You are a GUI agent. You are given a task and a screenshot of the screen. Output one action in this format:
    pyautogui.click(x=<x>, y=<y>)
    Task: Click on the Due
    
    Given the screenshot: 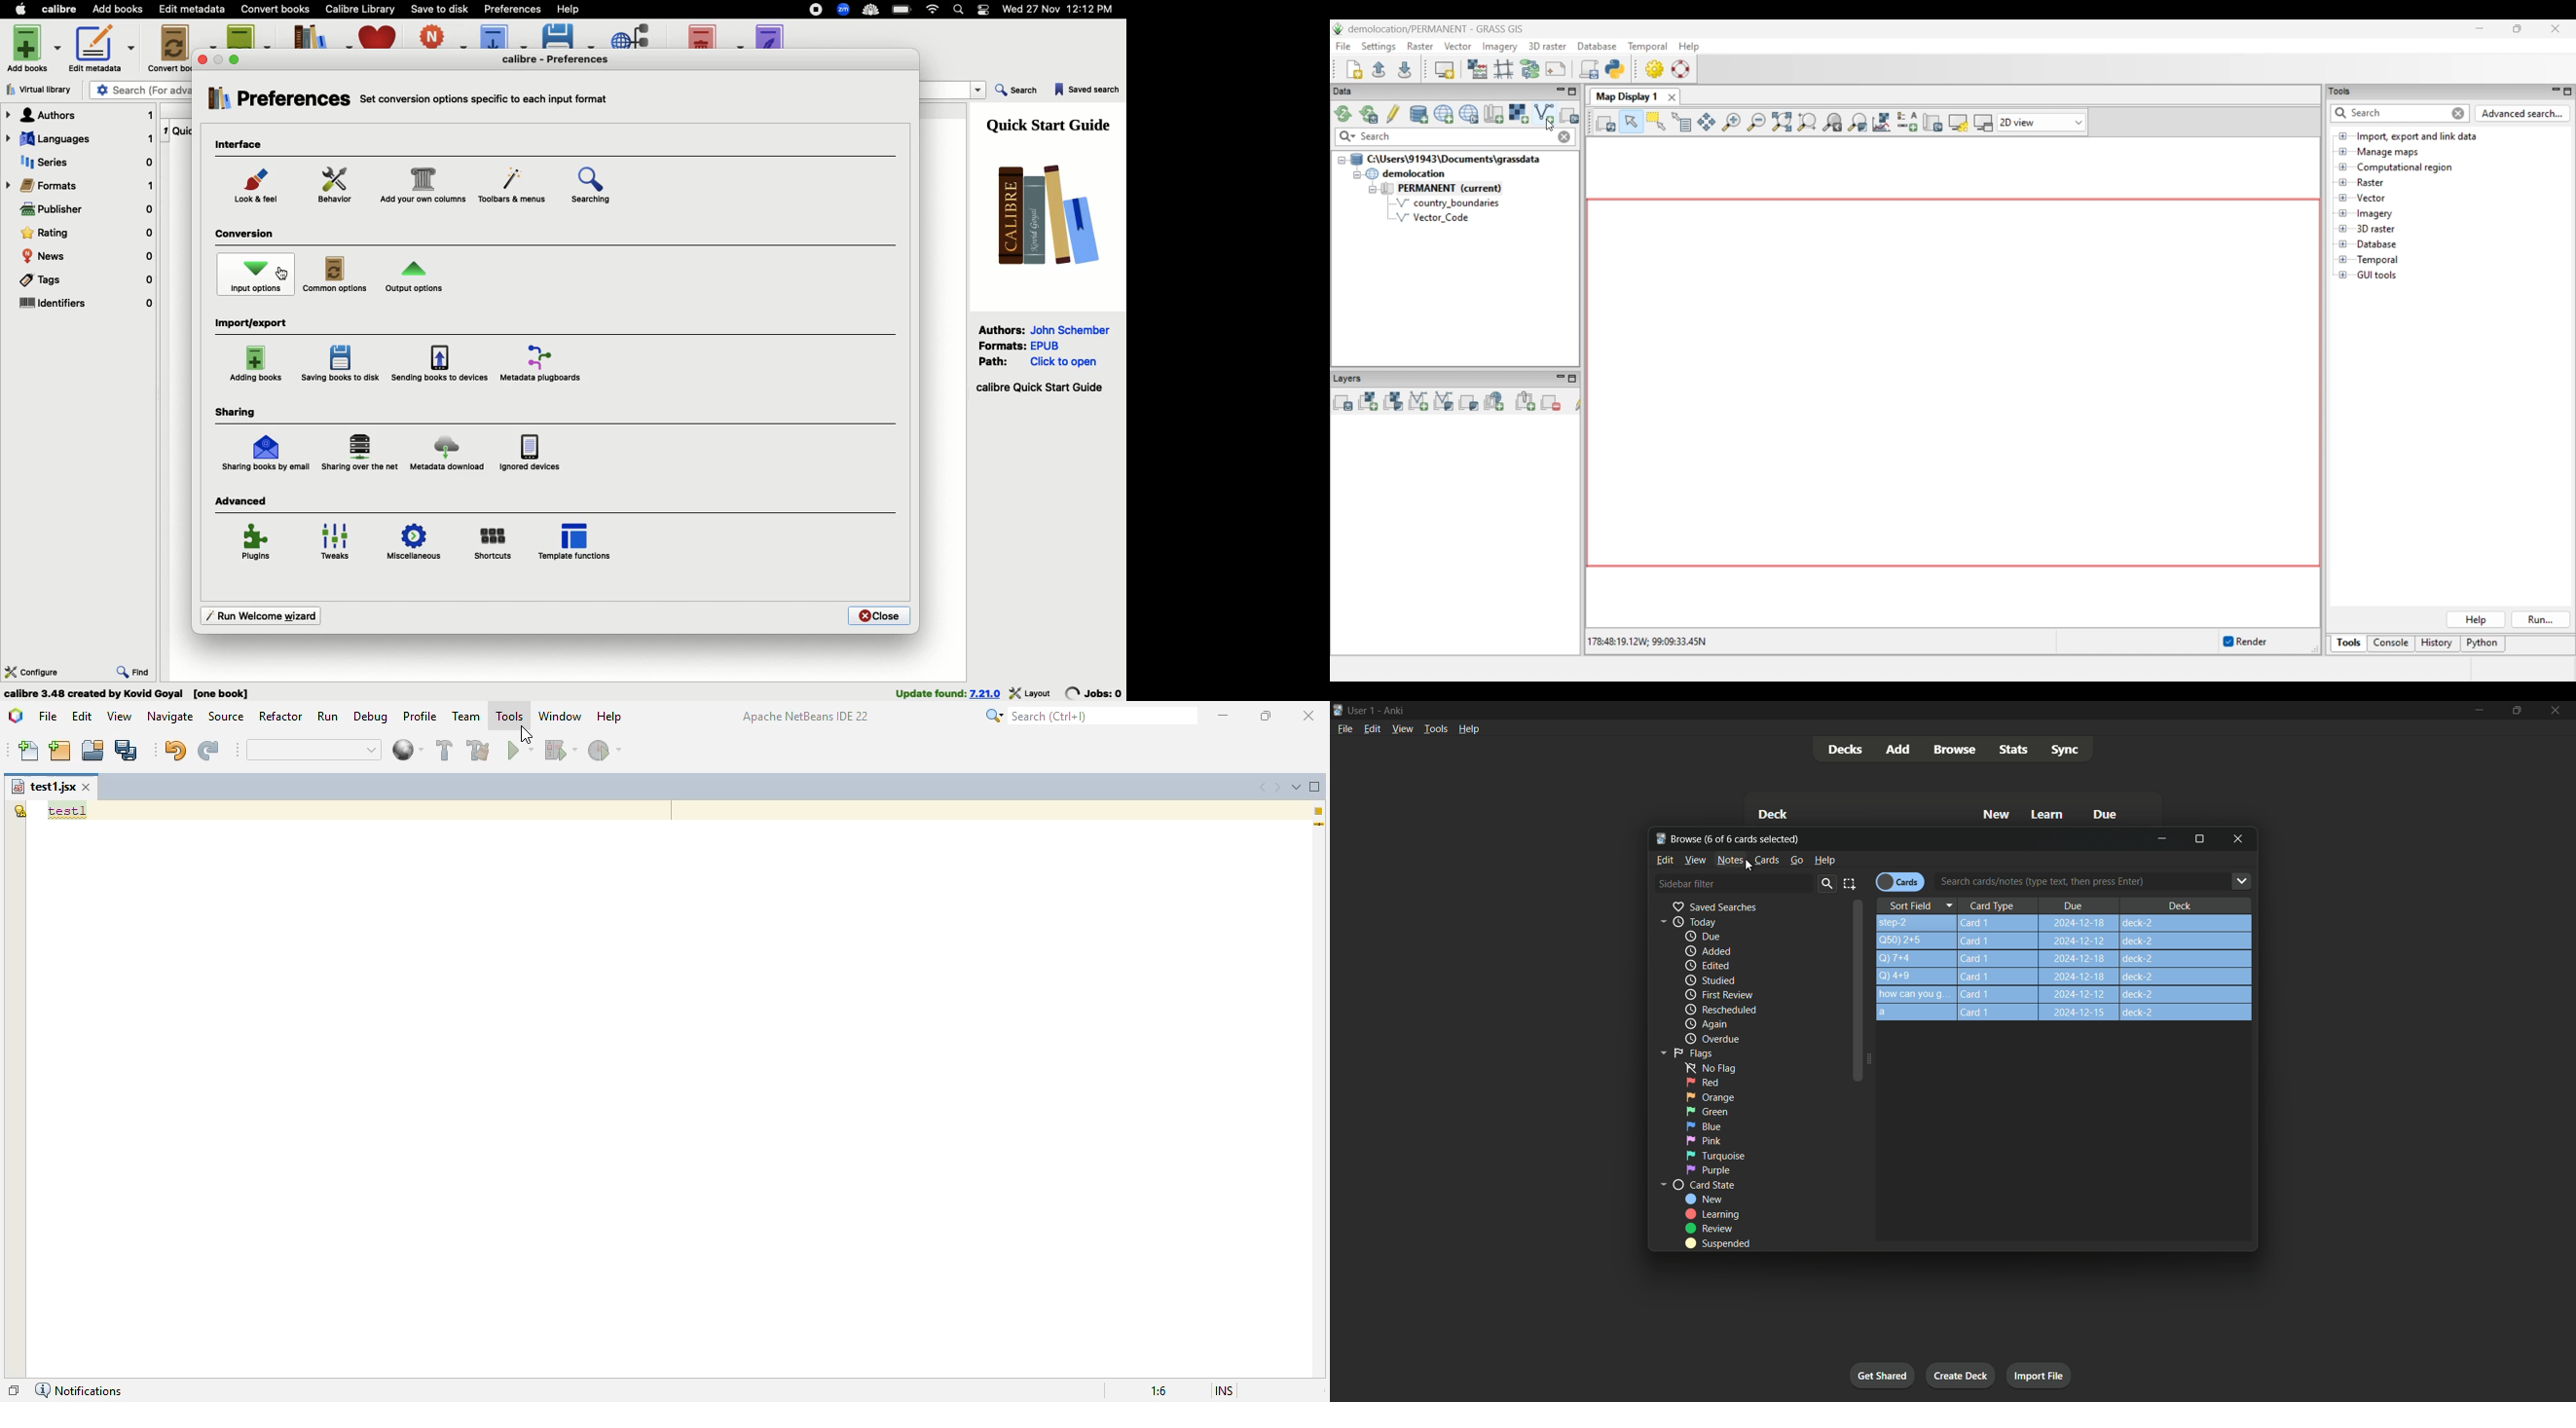 What is the action you would take?
    pyautogui.click(x=2103, y=814)
    